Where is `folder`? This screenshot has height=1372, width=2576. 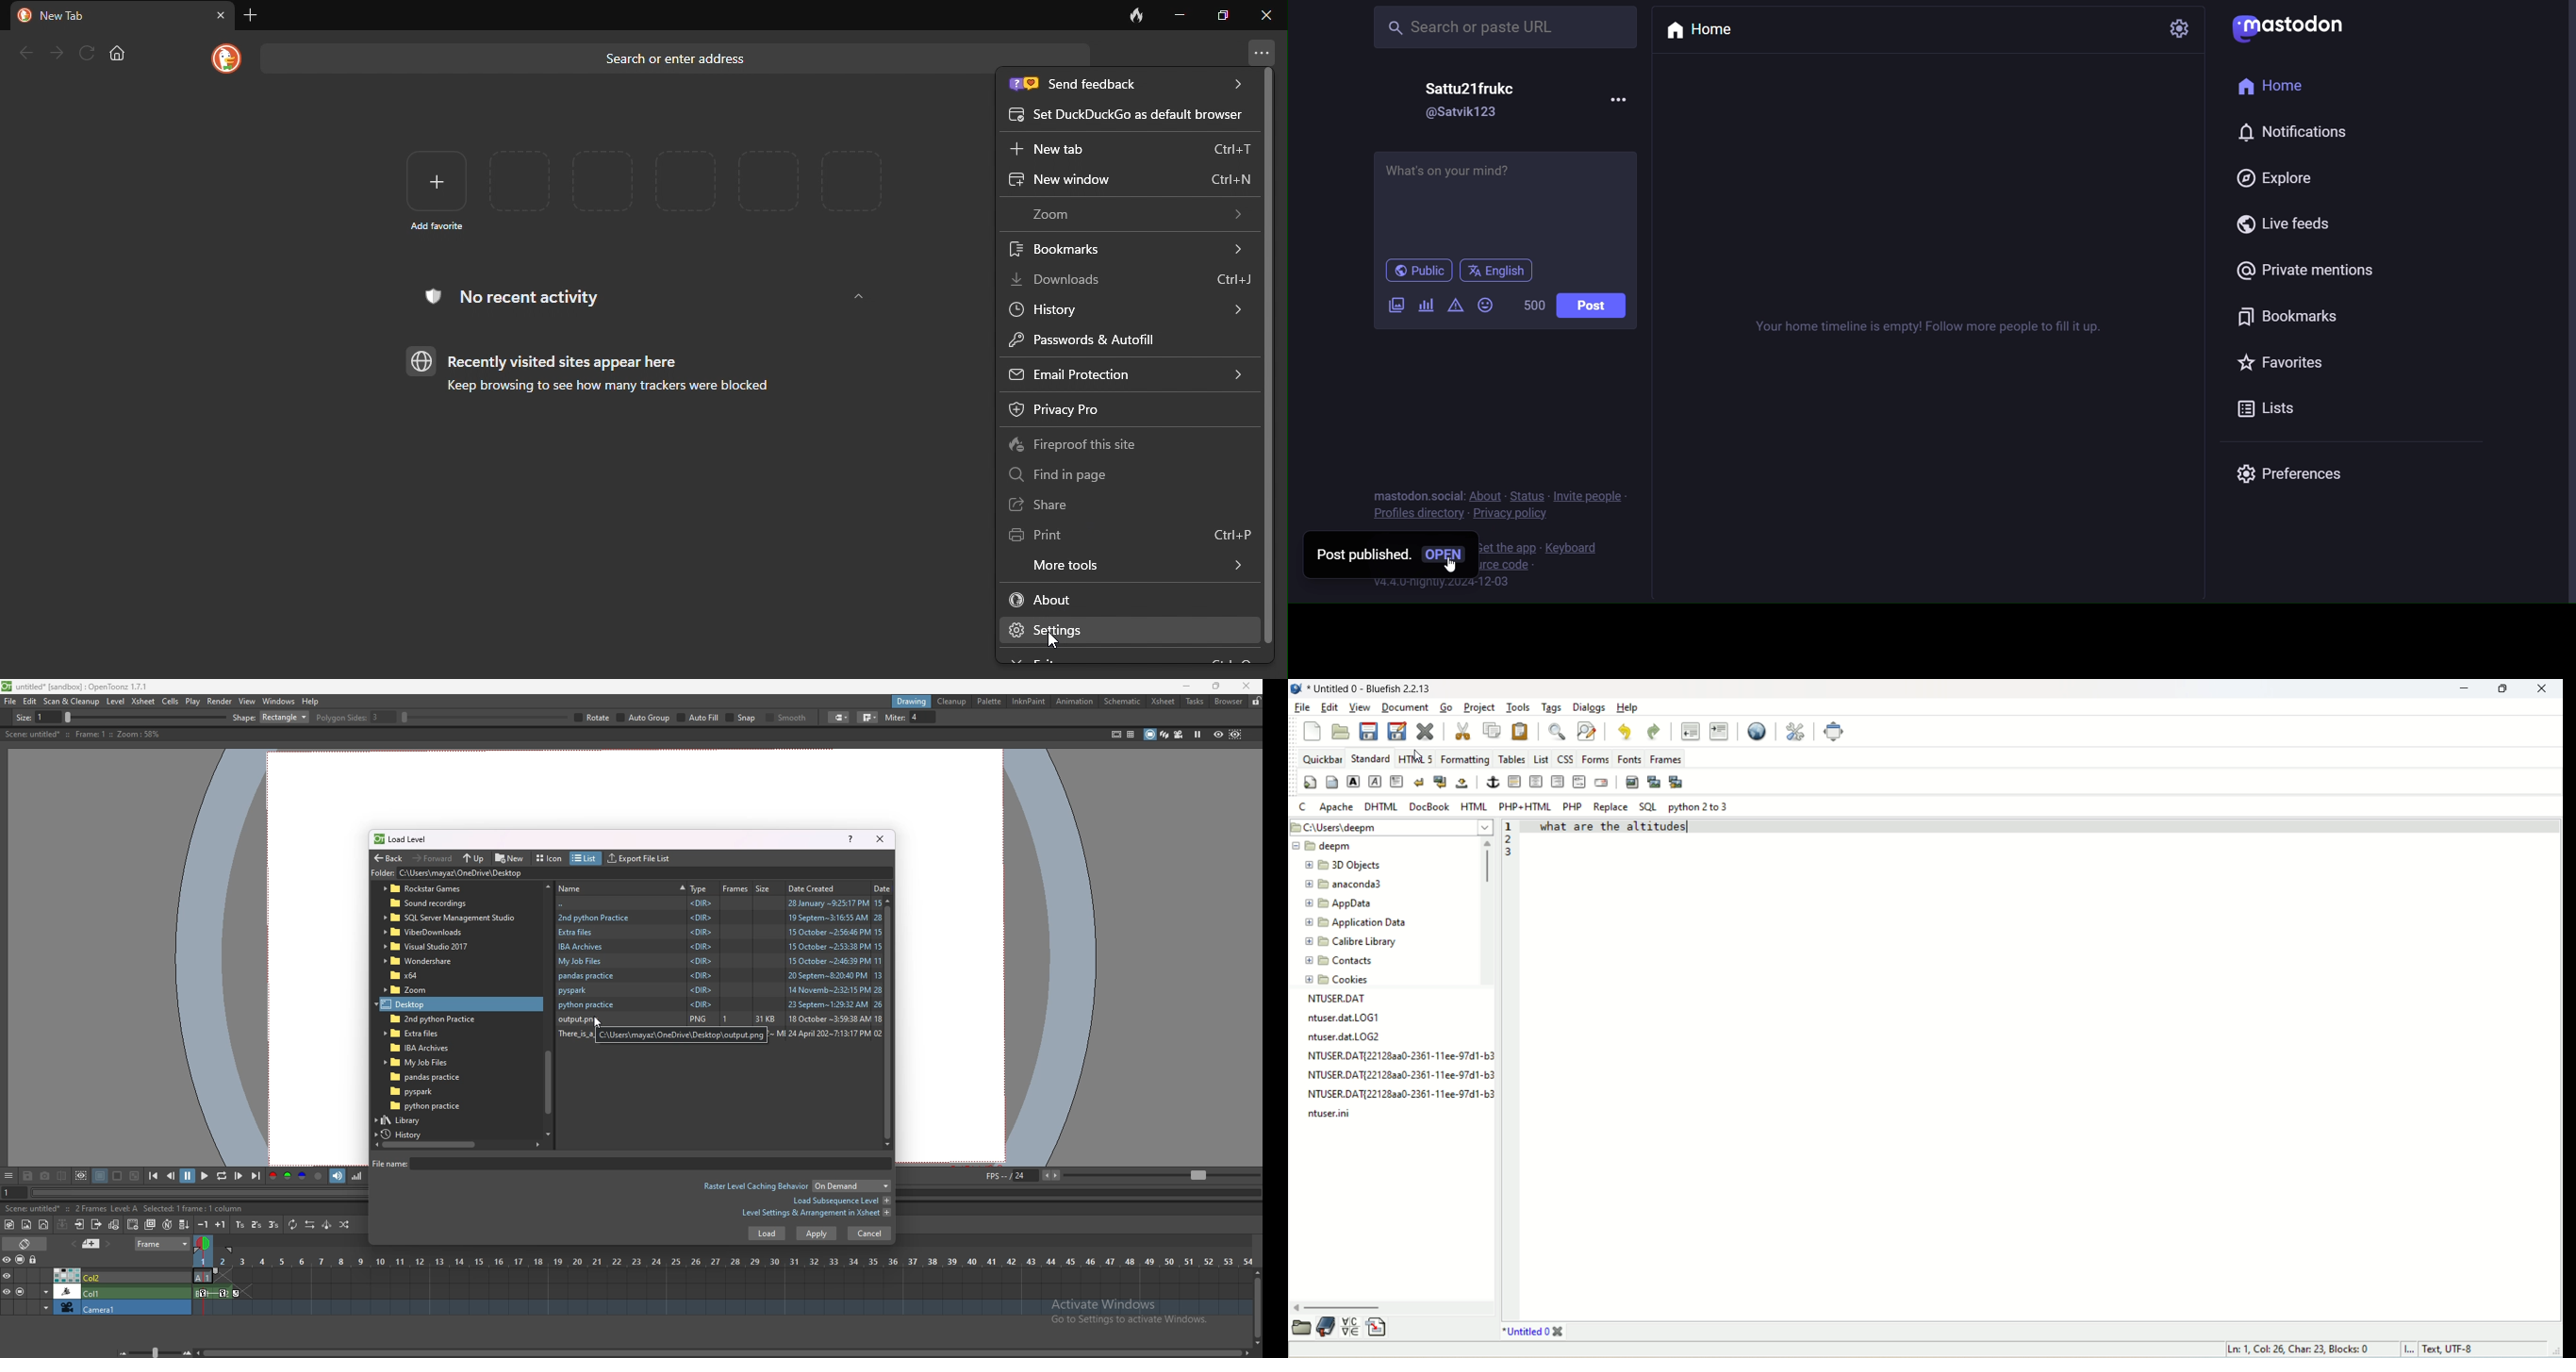 folder is located at coordinates (719, 947).